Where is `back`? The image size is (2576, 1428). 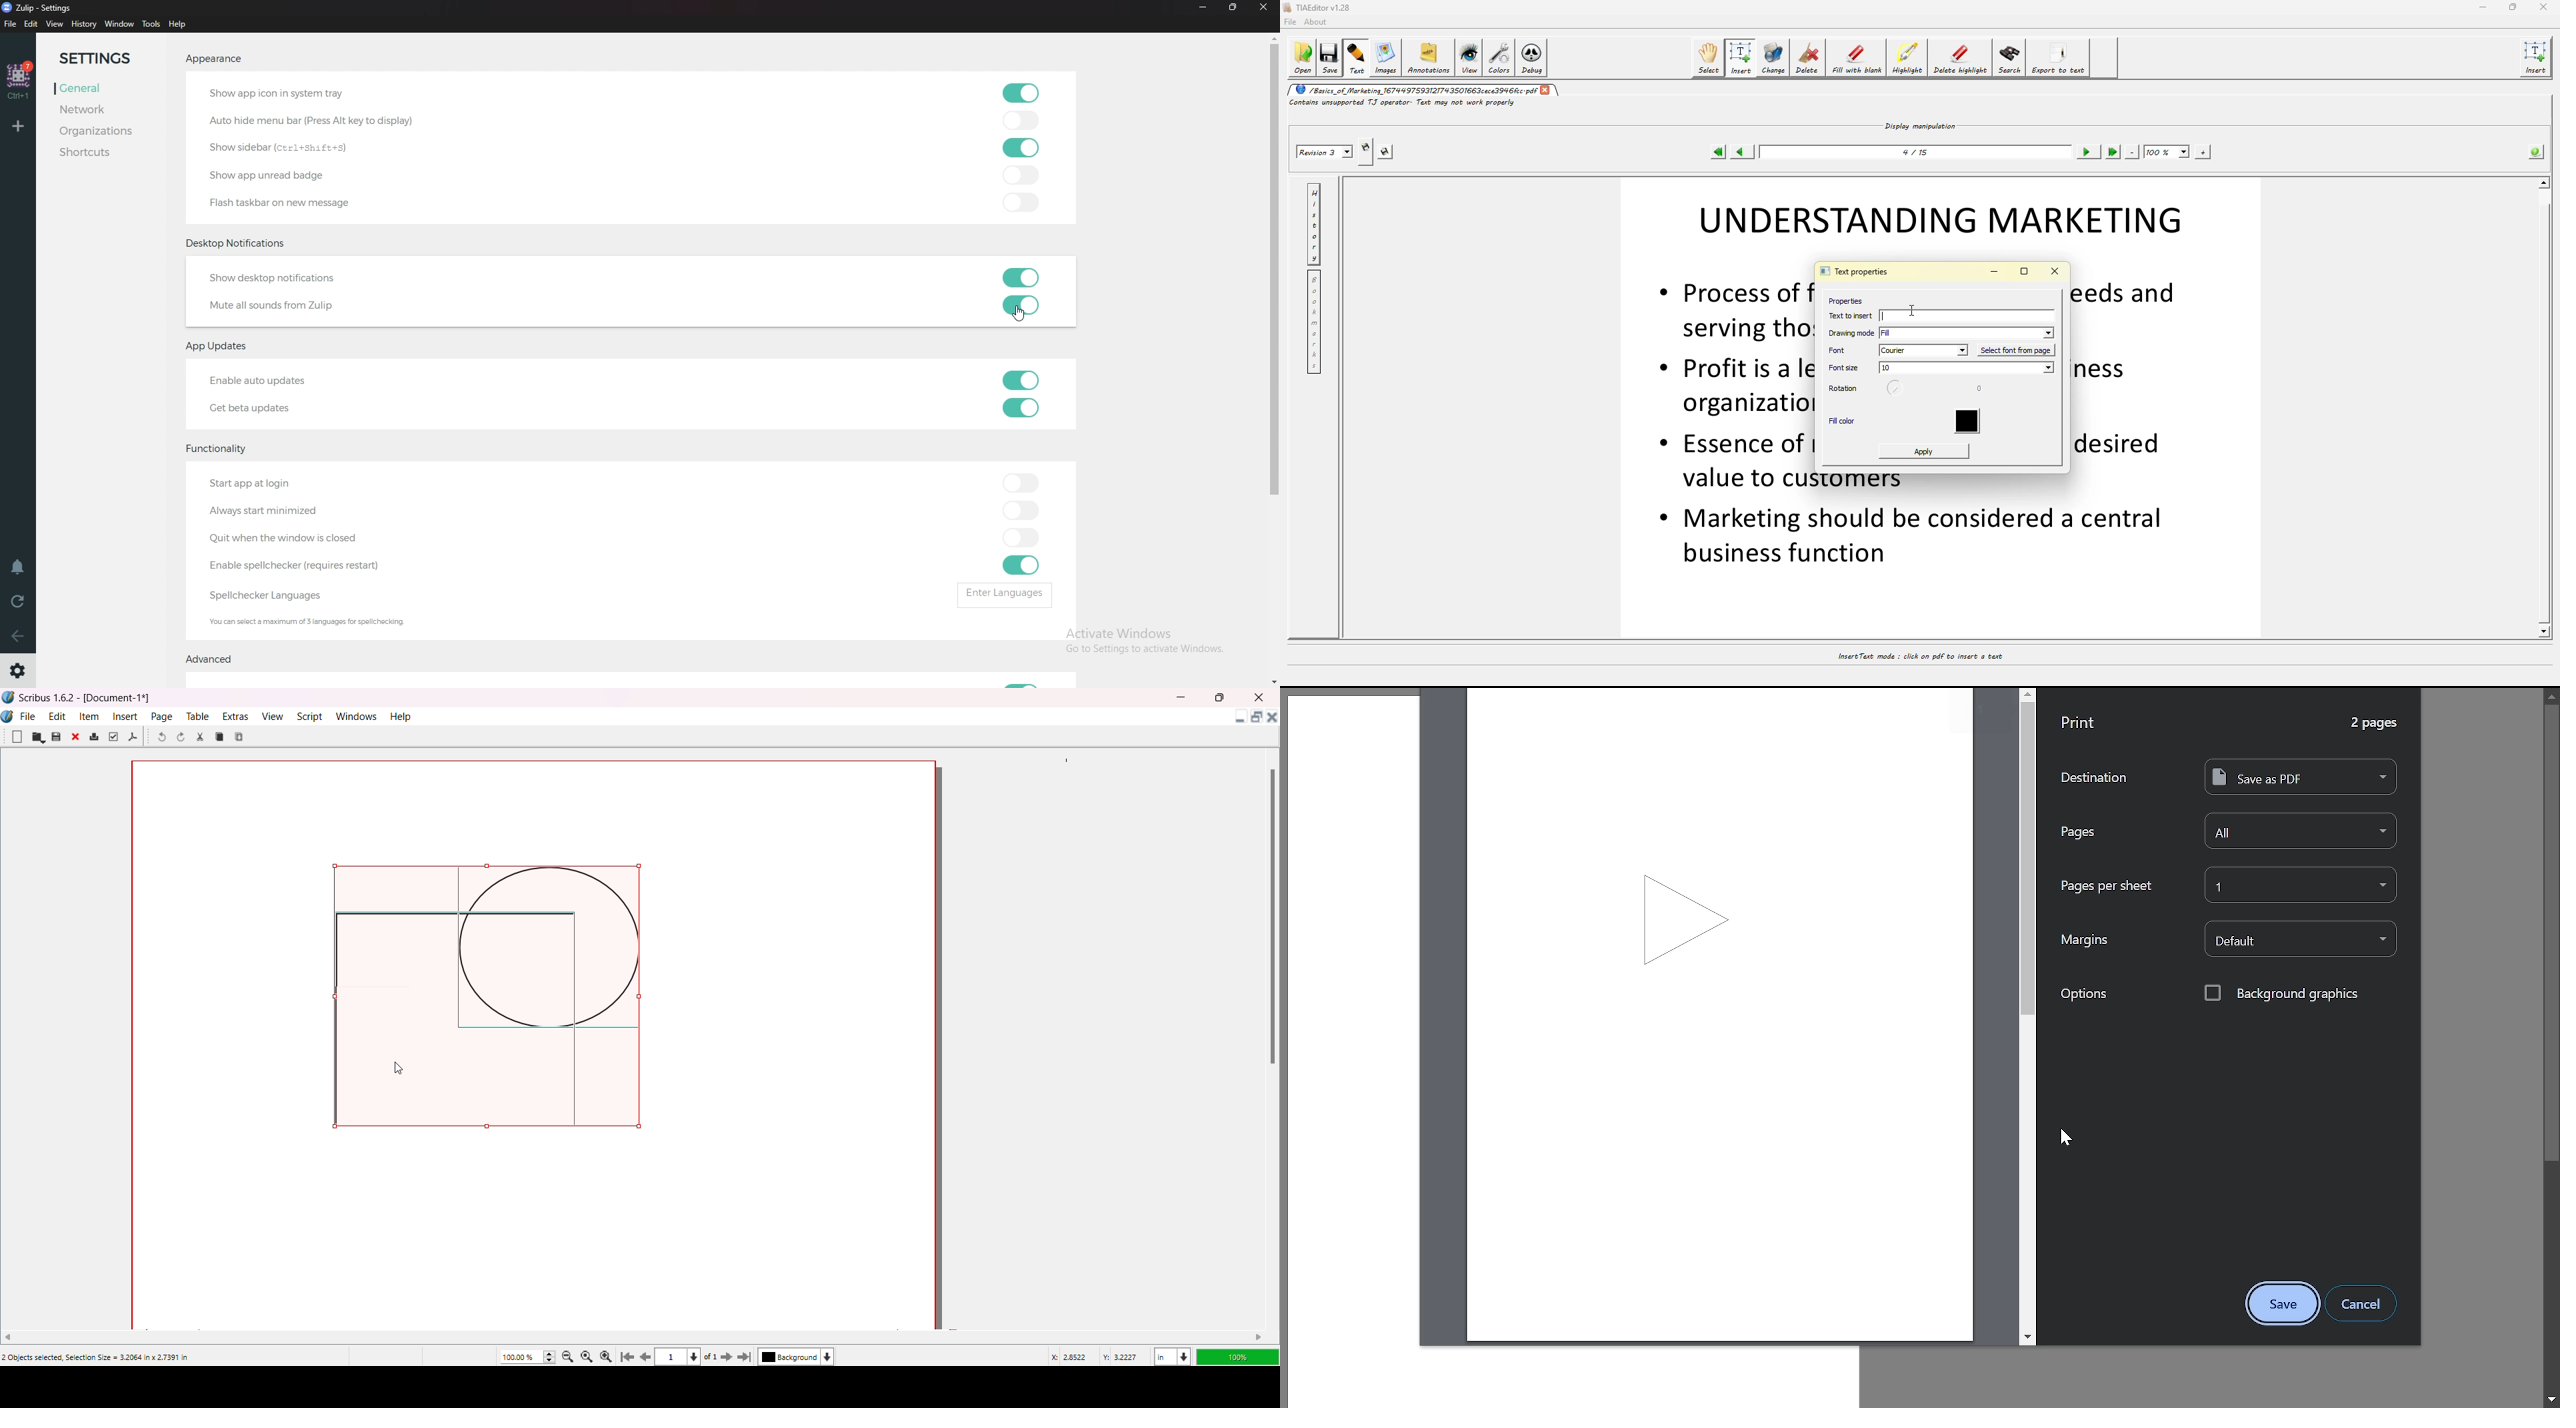 back is located at coordinates (18, 632).